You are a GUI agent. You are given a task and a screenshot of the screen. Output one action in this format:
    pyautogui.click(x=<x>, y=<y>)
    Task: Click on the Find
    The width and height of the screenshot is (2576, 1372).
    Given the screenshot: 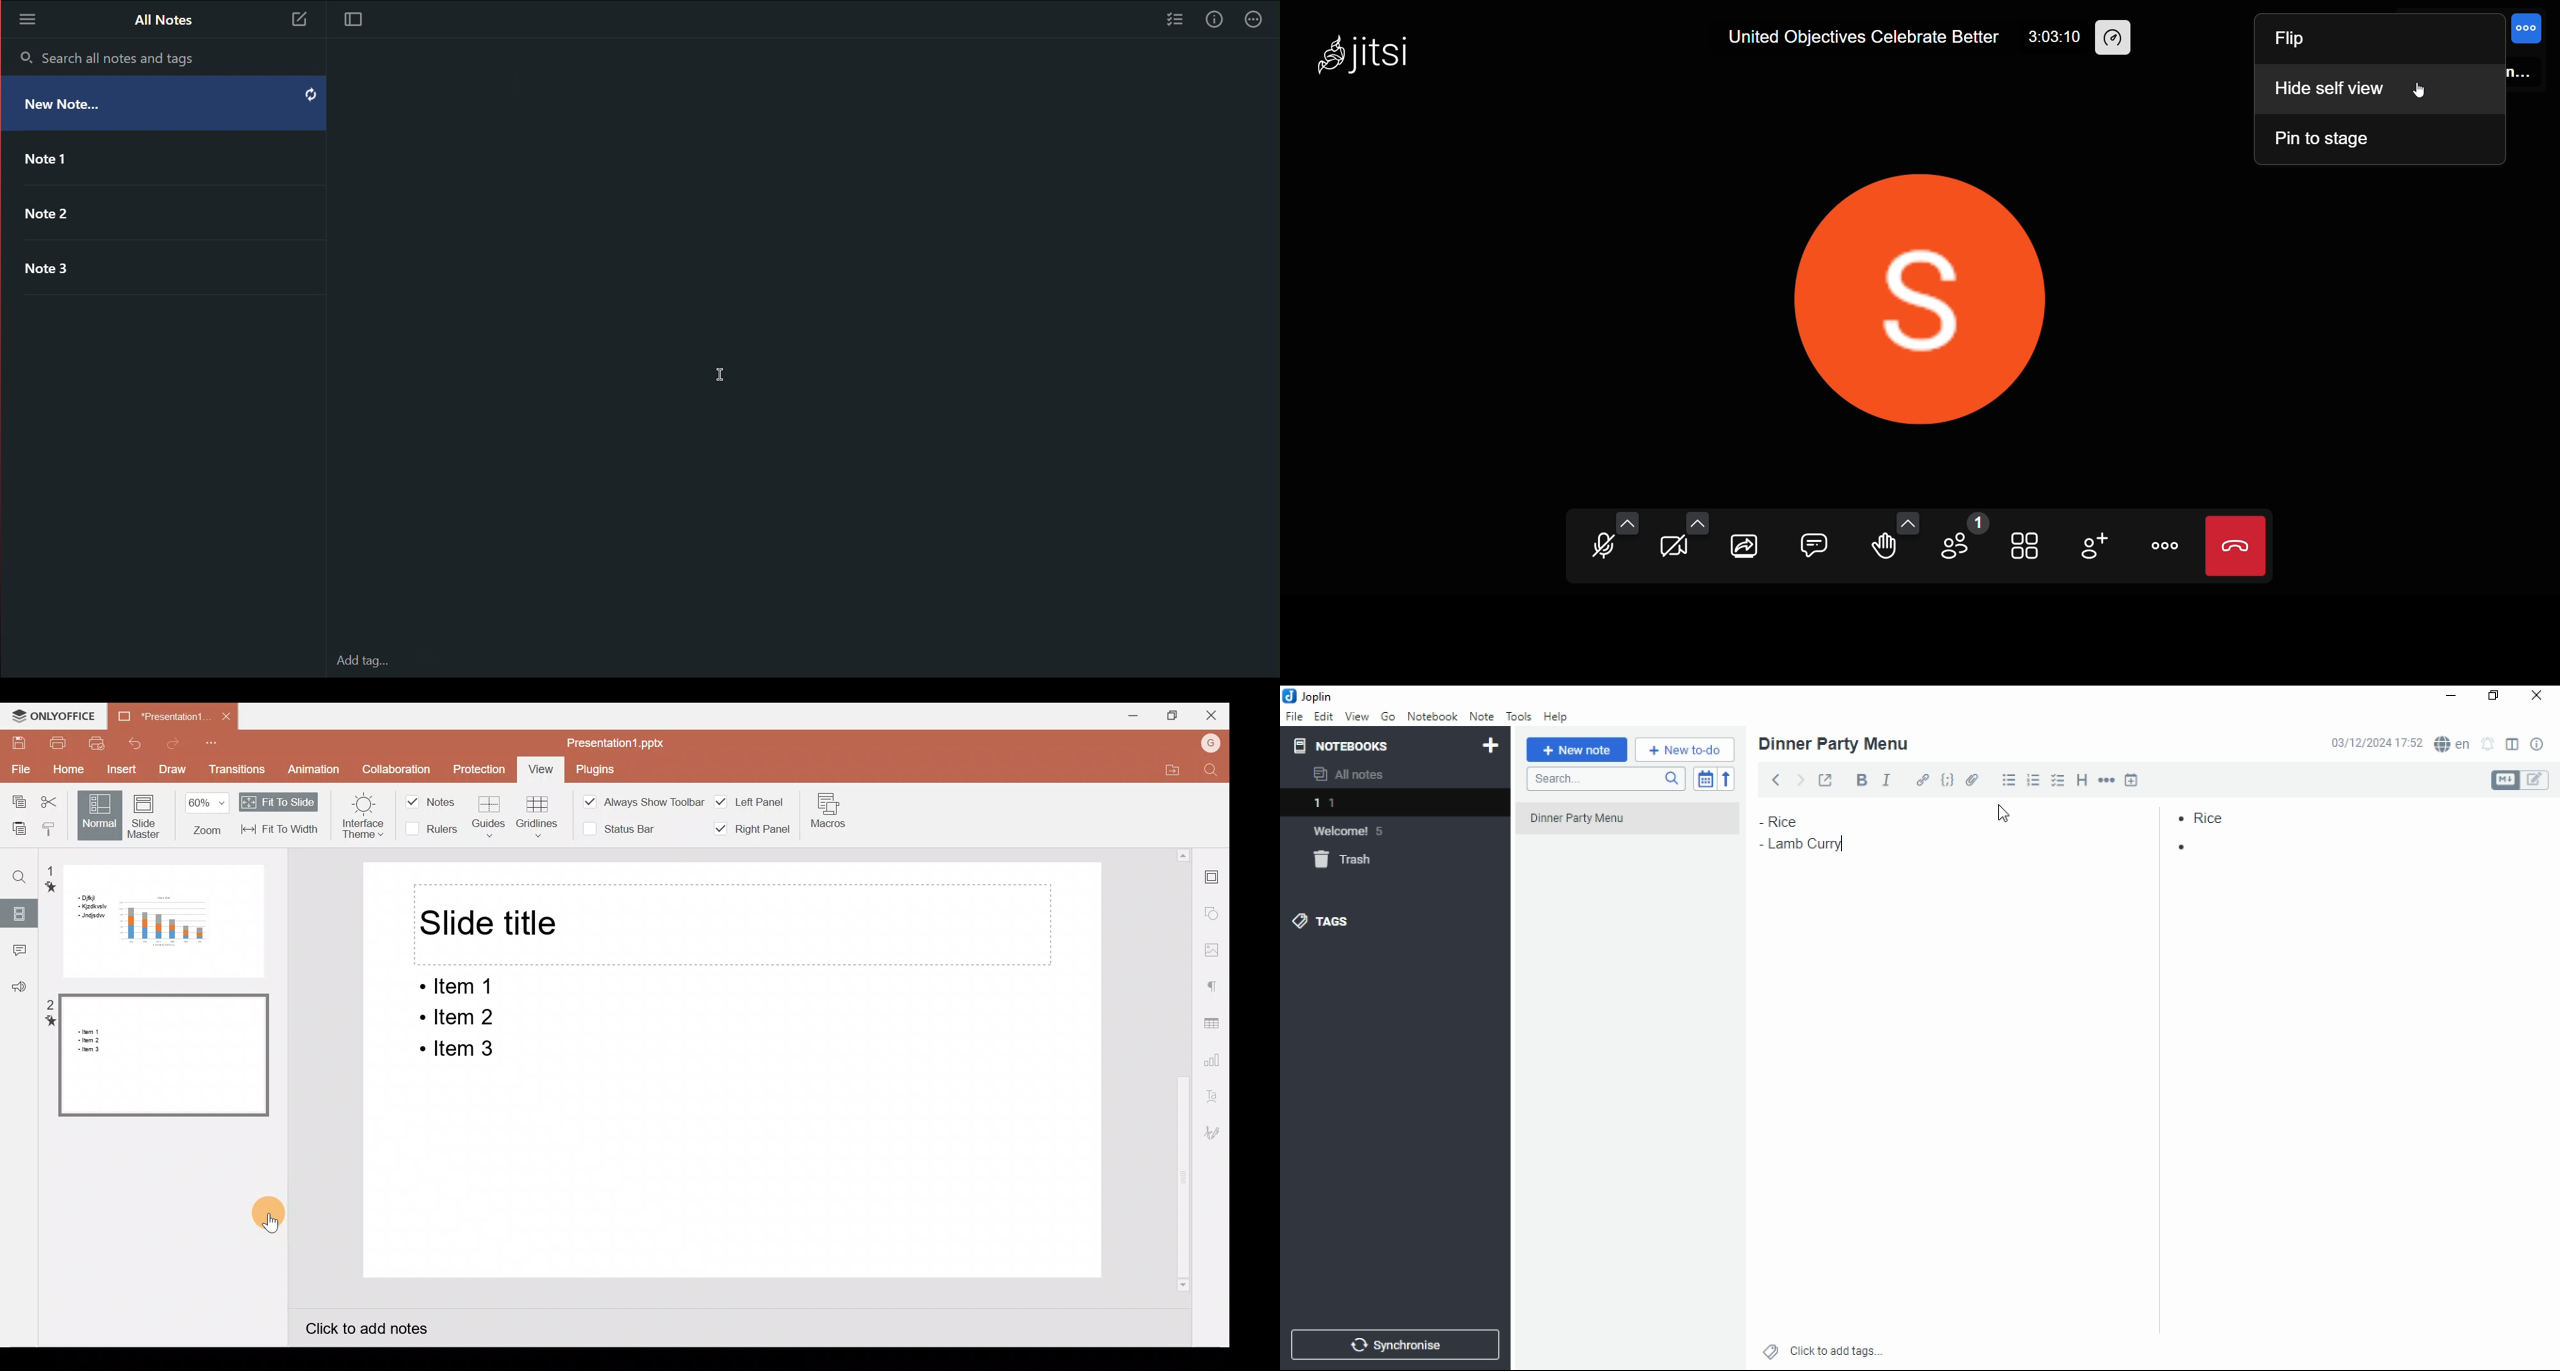 What is the action you would take?
    pyautogui.click(x=15, y=872)
    